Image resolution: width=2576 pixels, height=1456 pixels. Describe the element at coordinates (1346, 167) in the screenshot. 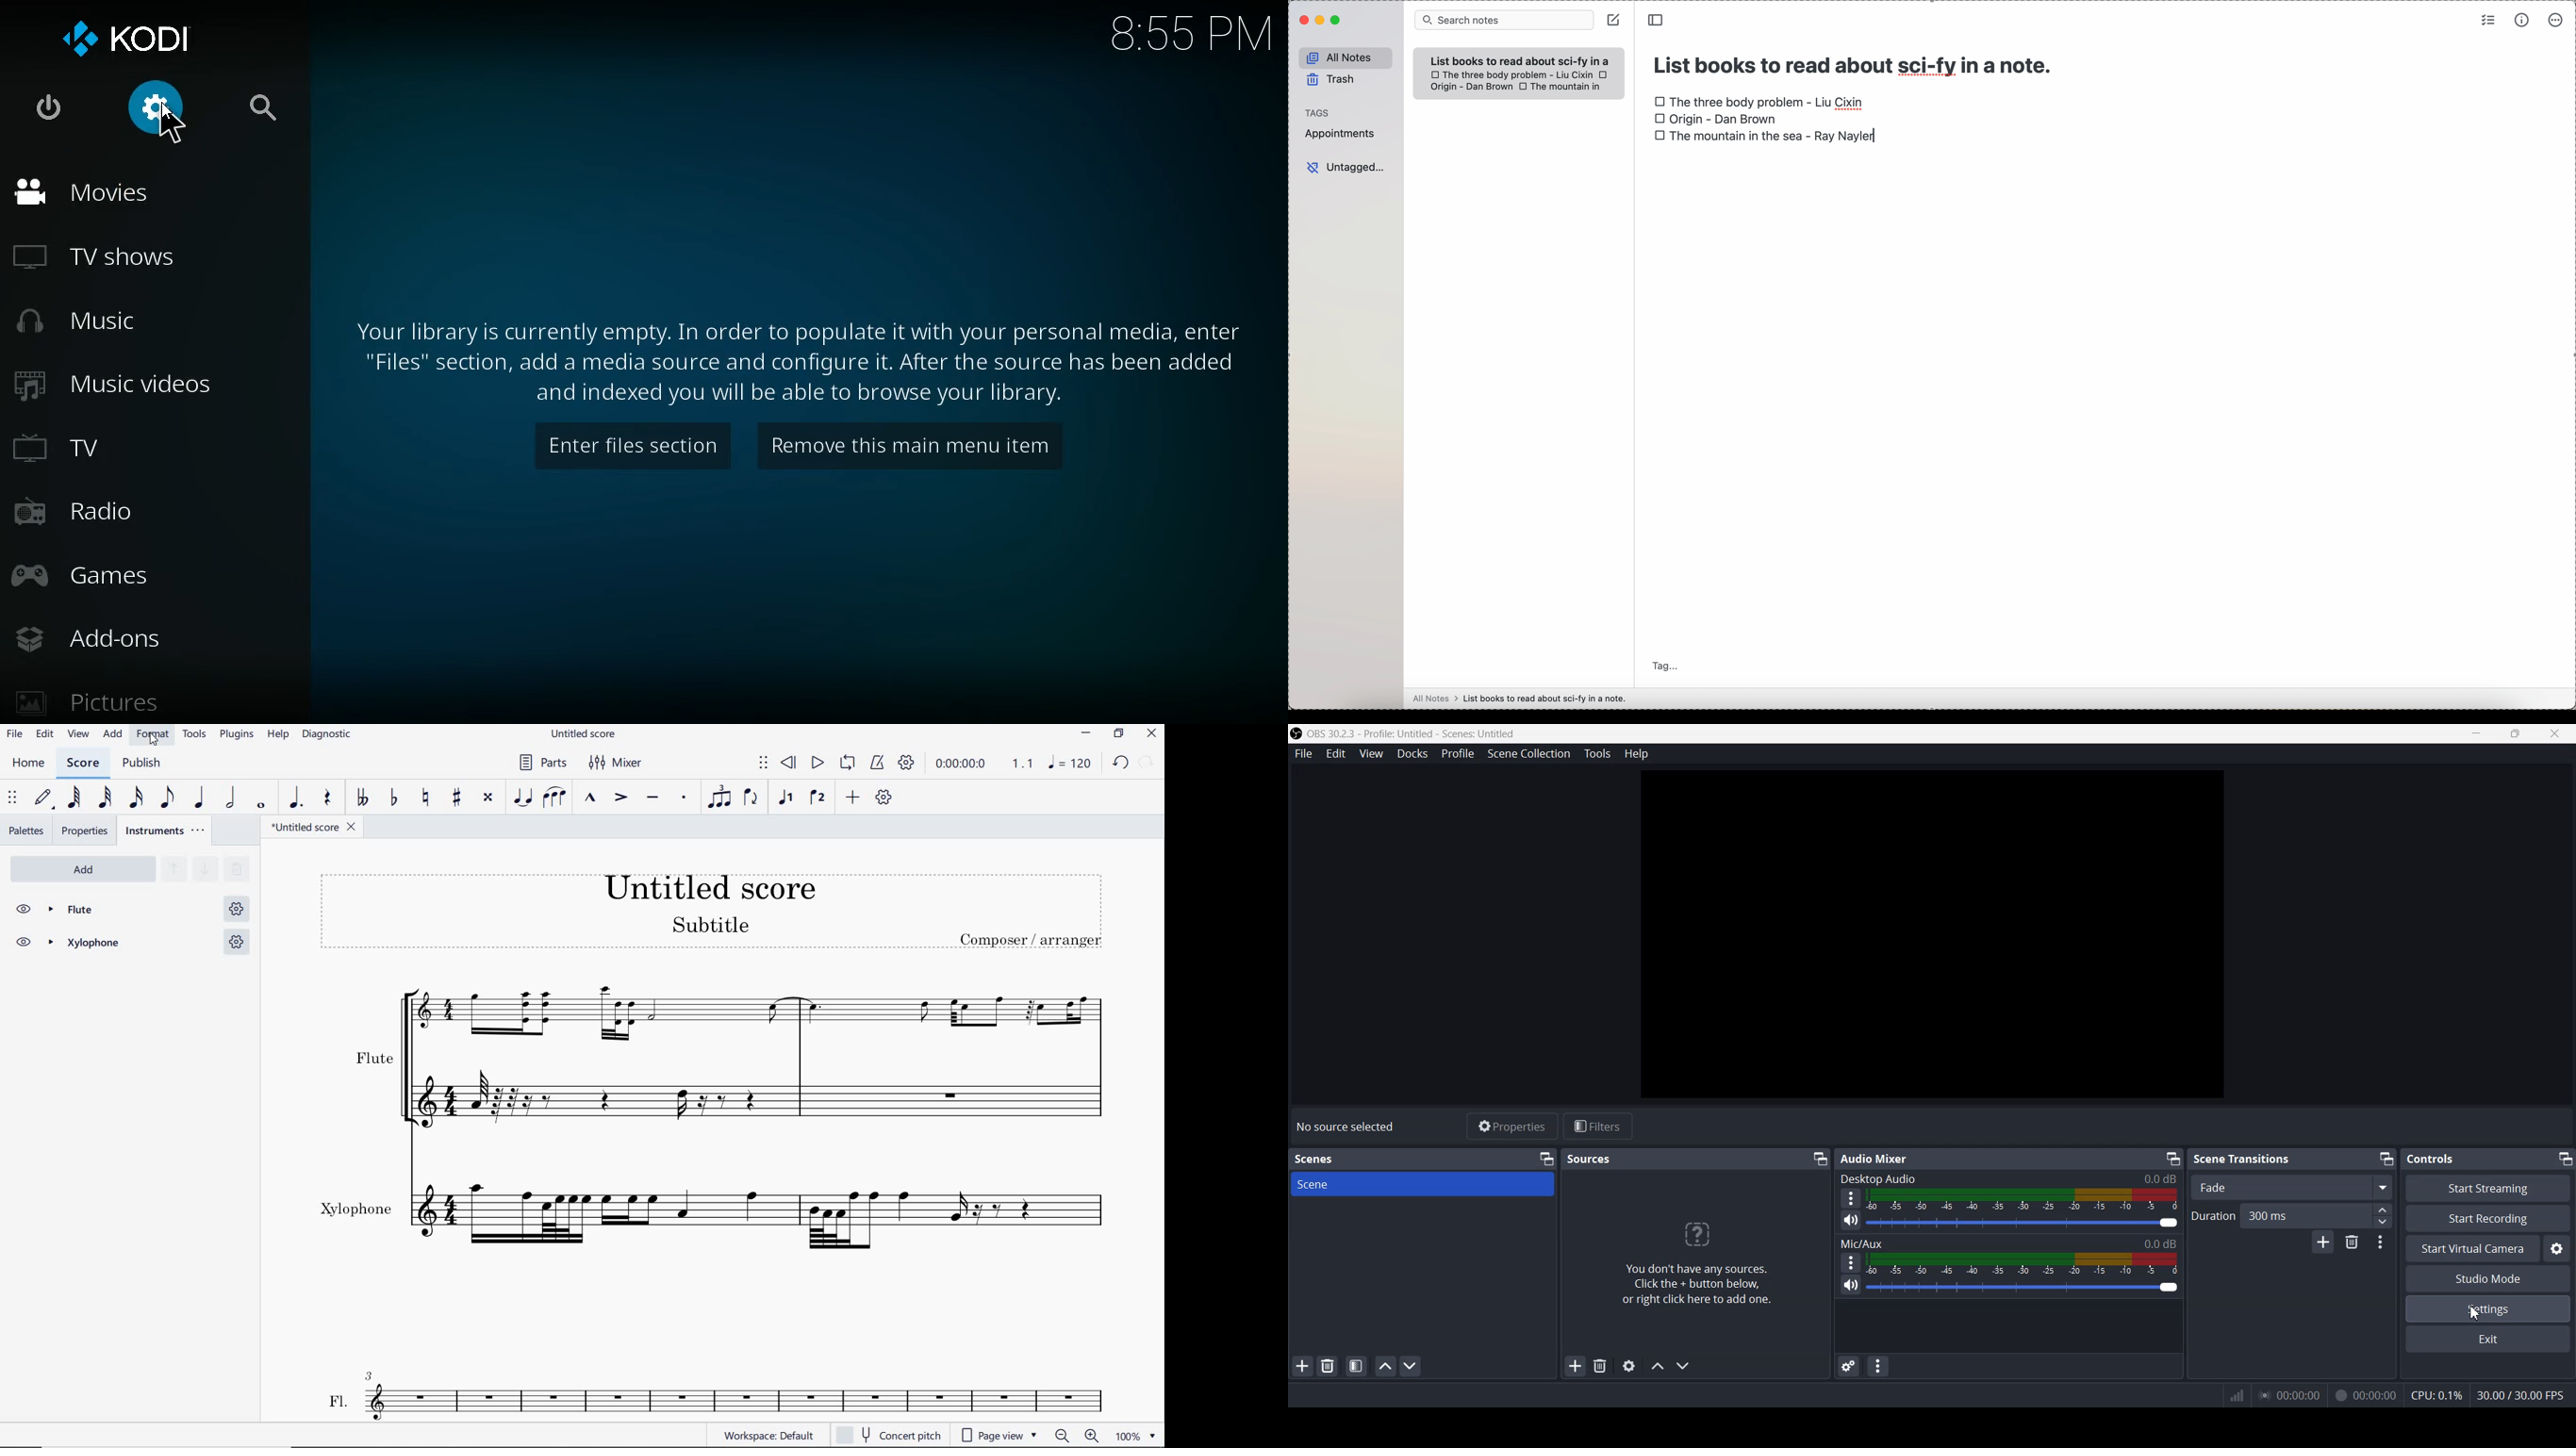

I see `untagged` at that location.